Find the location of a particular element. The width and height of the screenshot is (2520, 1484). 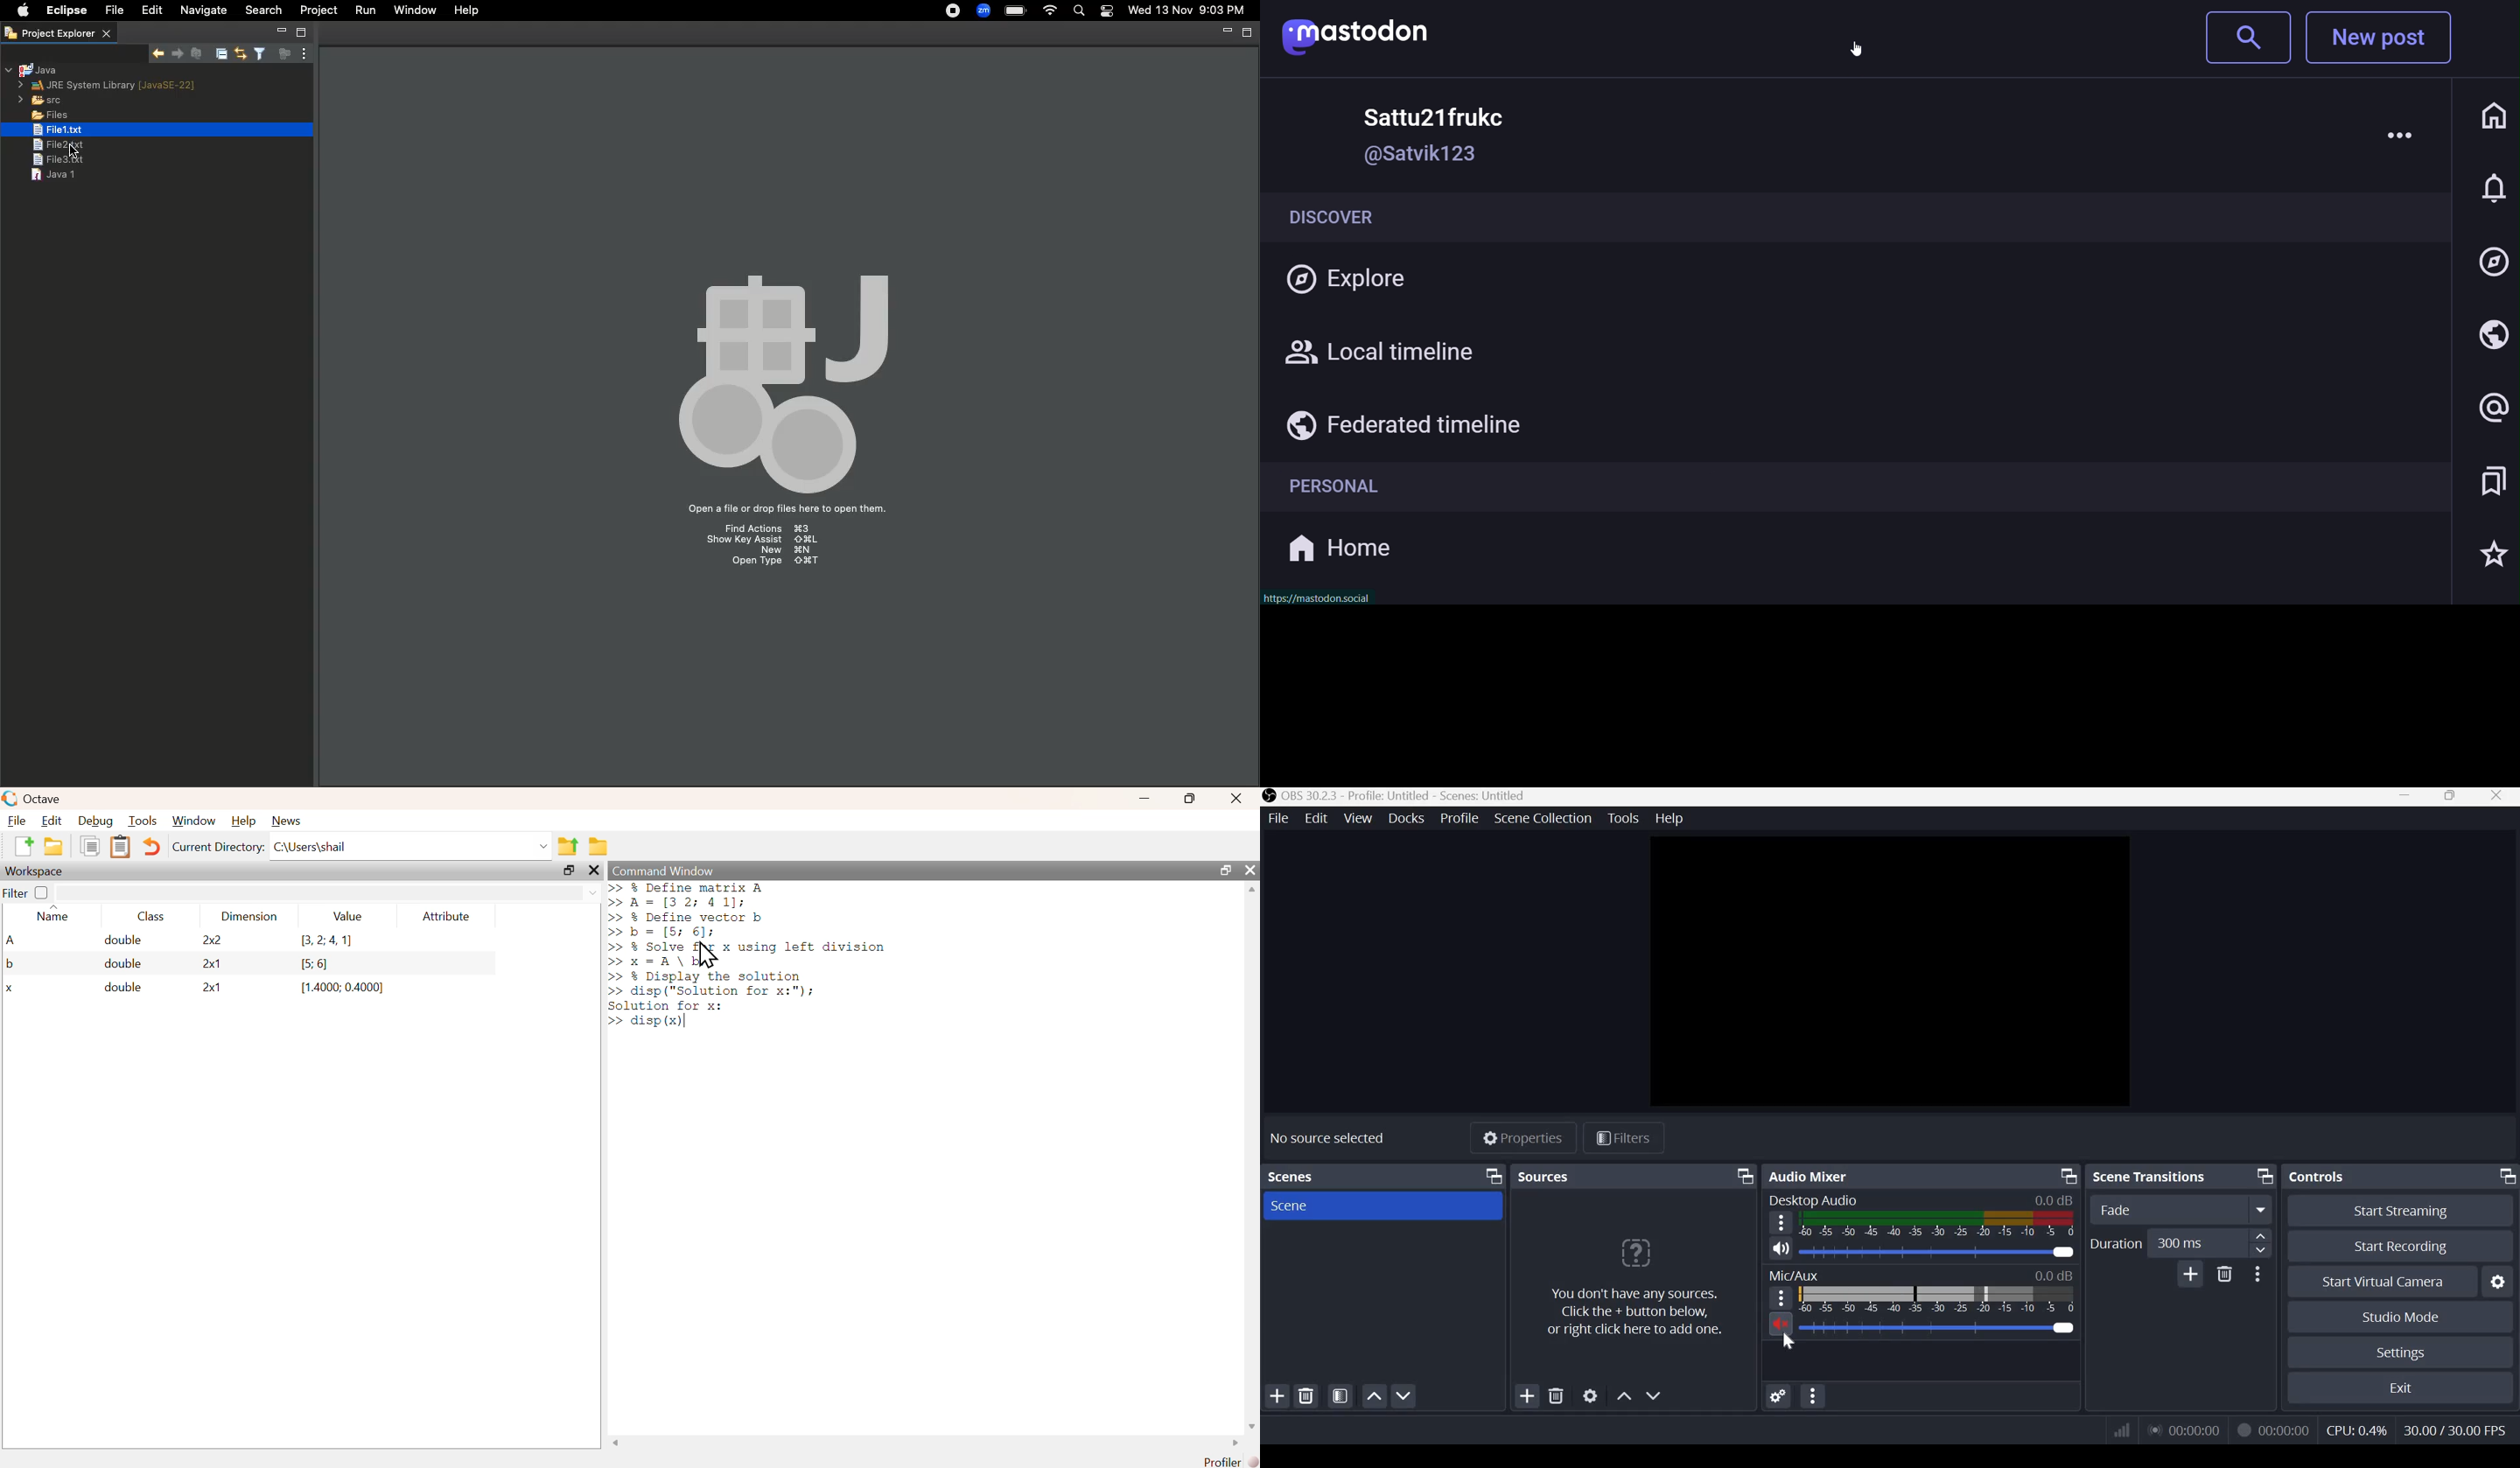

30.00/30.00 FPS is located at coordinates (2457, 1429).